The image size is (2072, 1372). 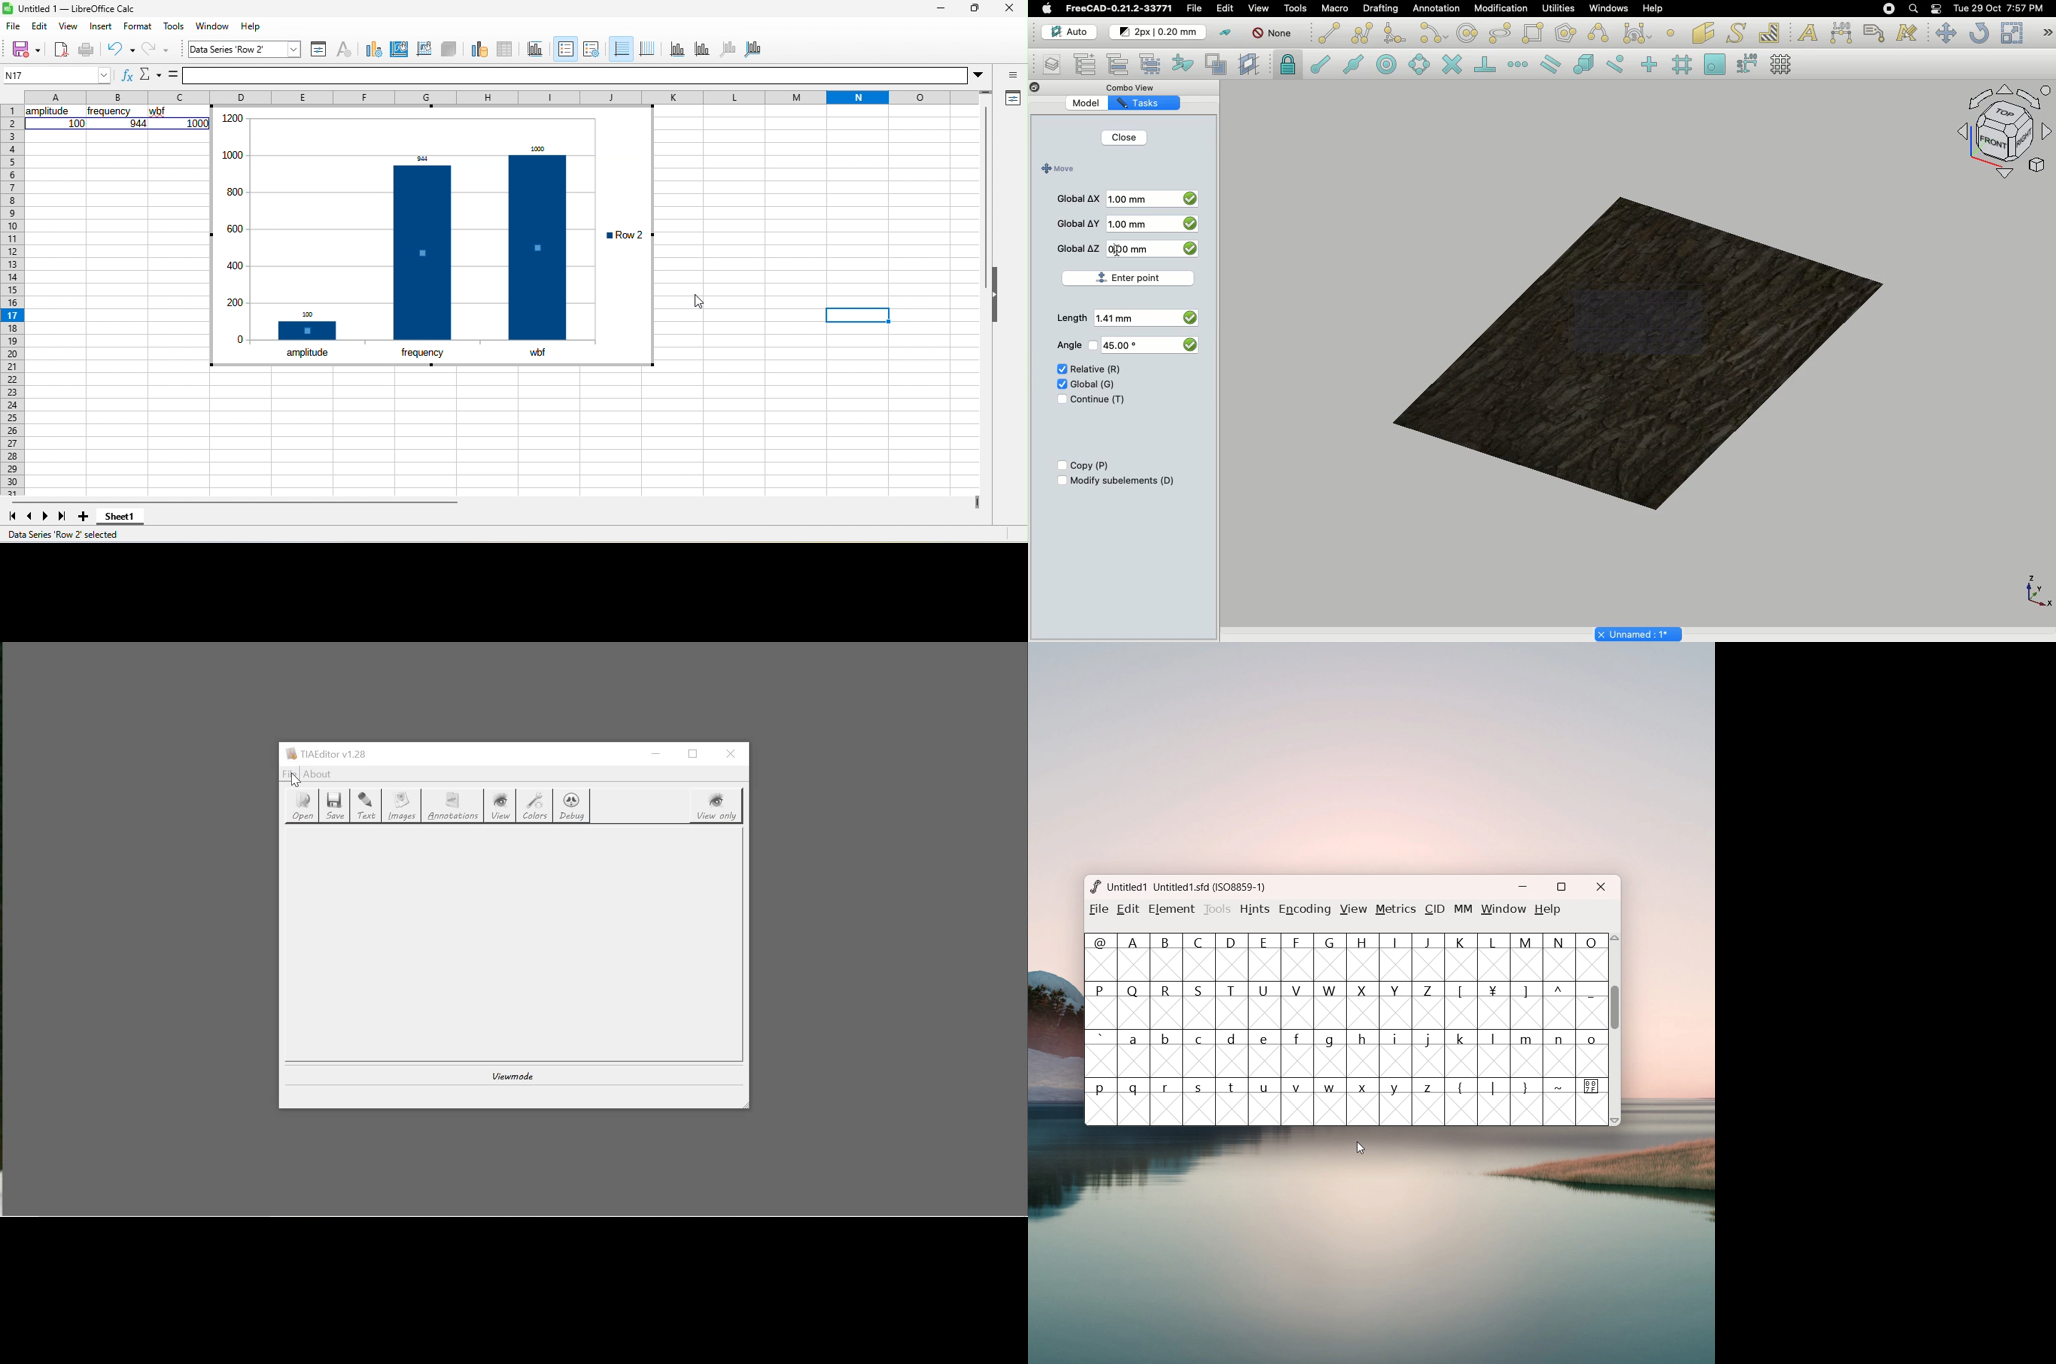 What do you see at coordinates (1937, 8) in the screenshot?
I see `Notification` at bounding box center [1937, 8].